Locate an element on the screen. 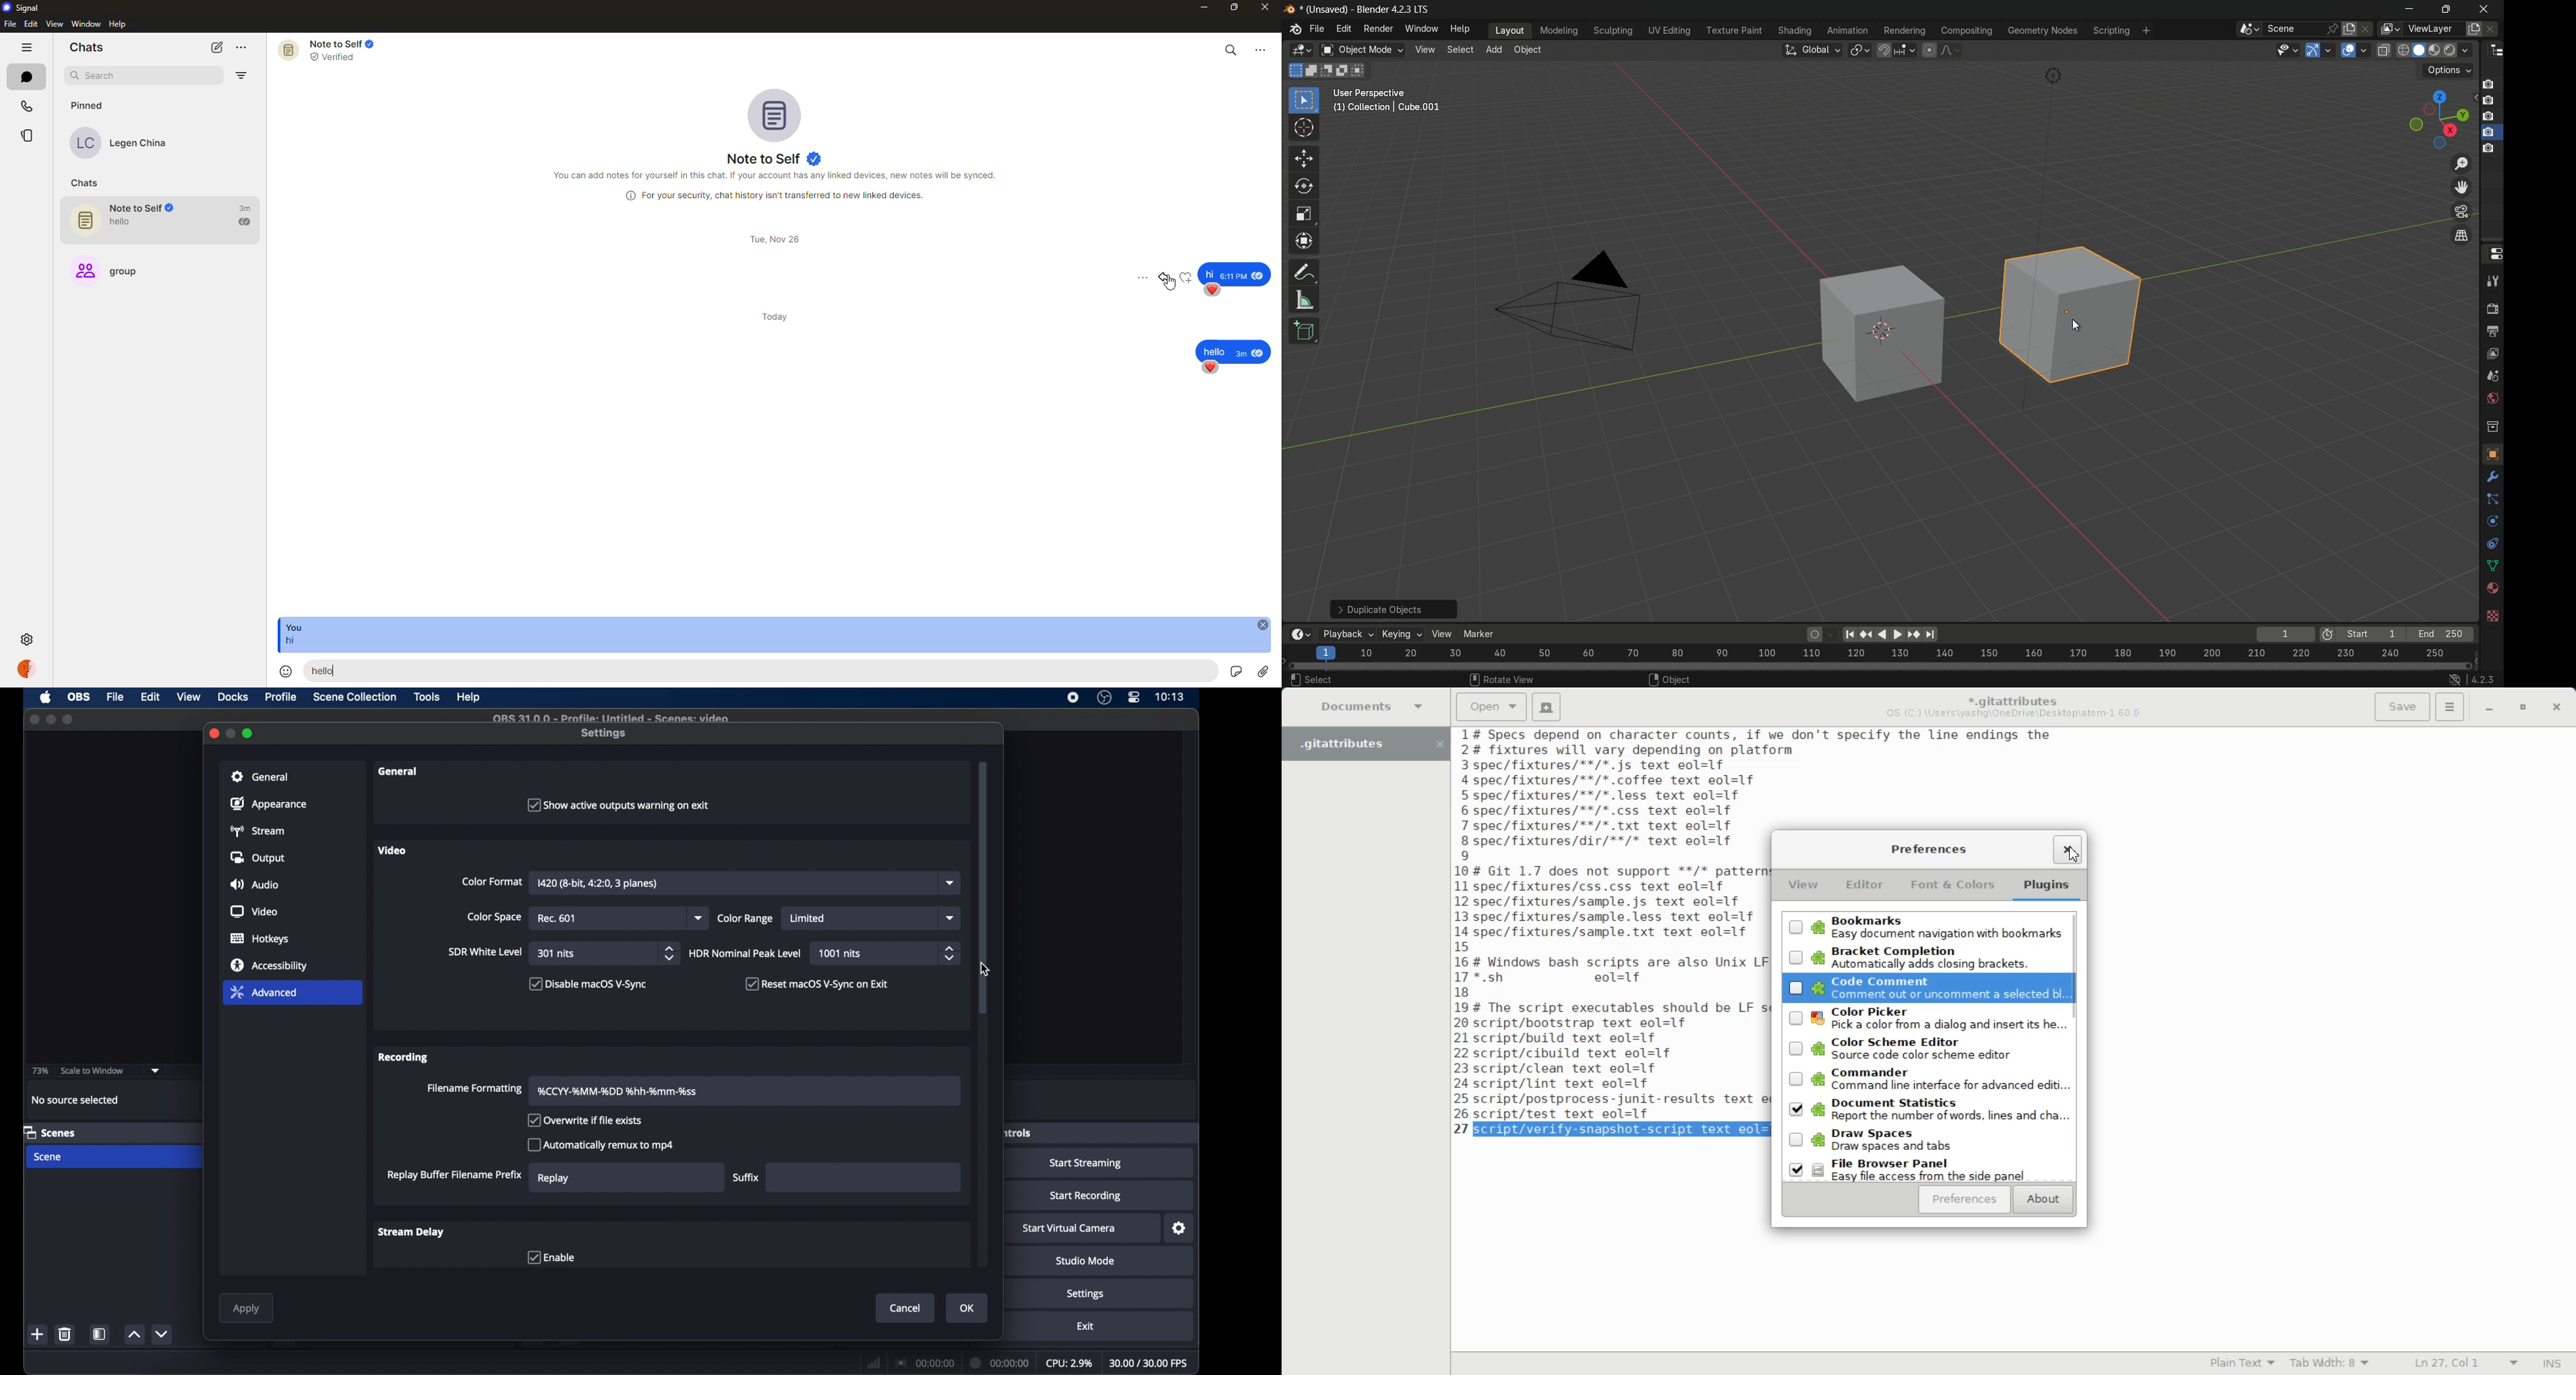 This screenshot has height=1400, width=2576. filename formatting is located at coordinates (476, 1089).